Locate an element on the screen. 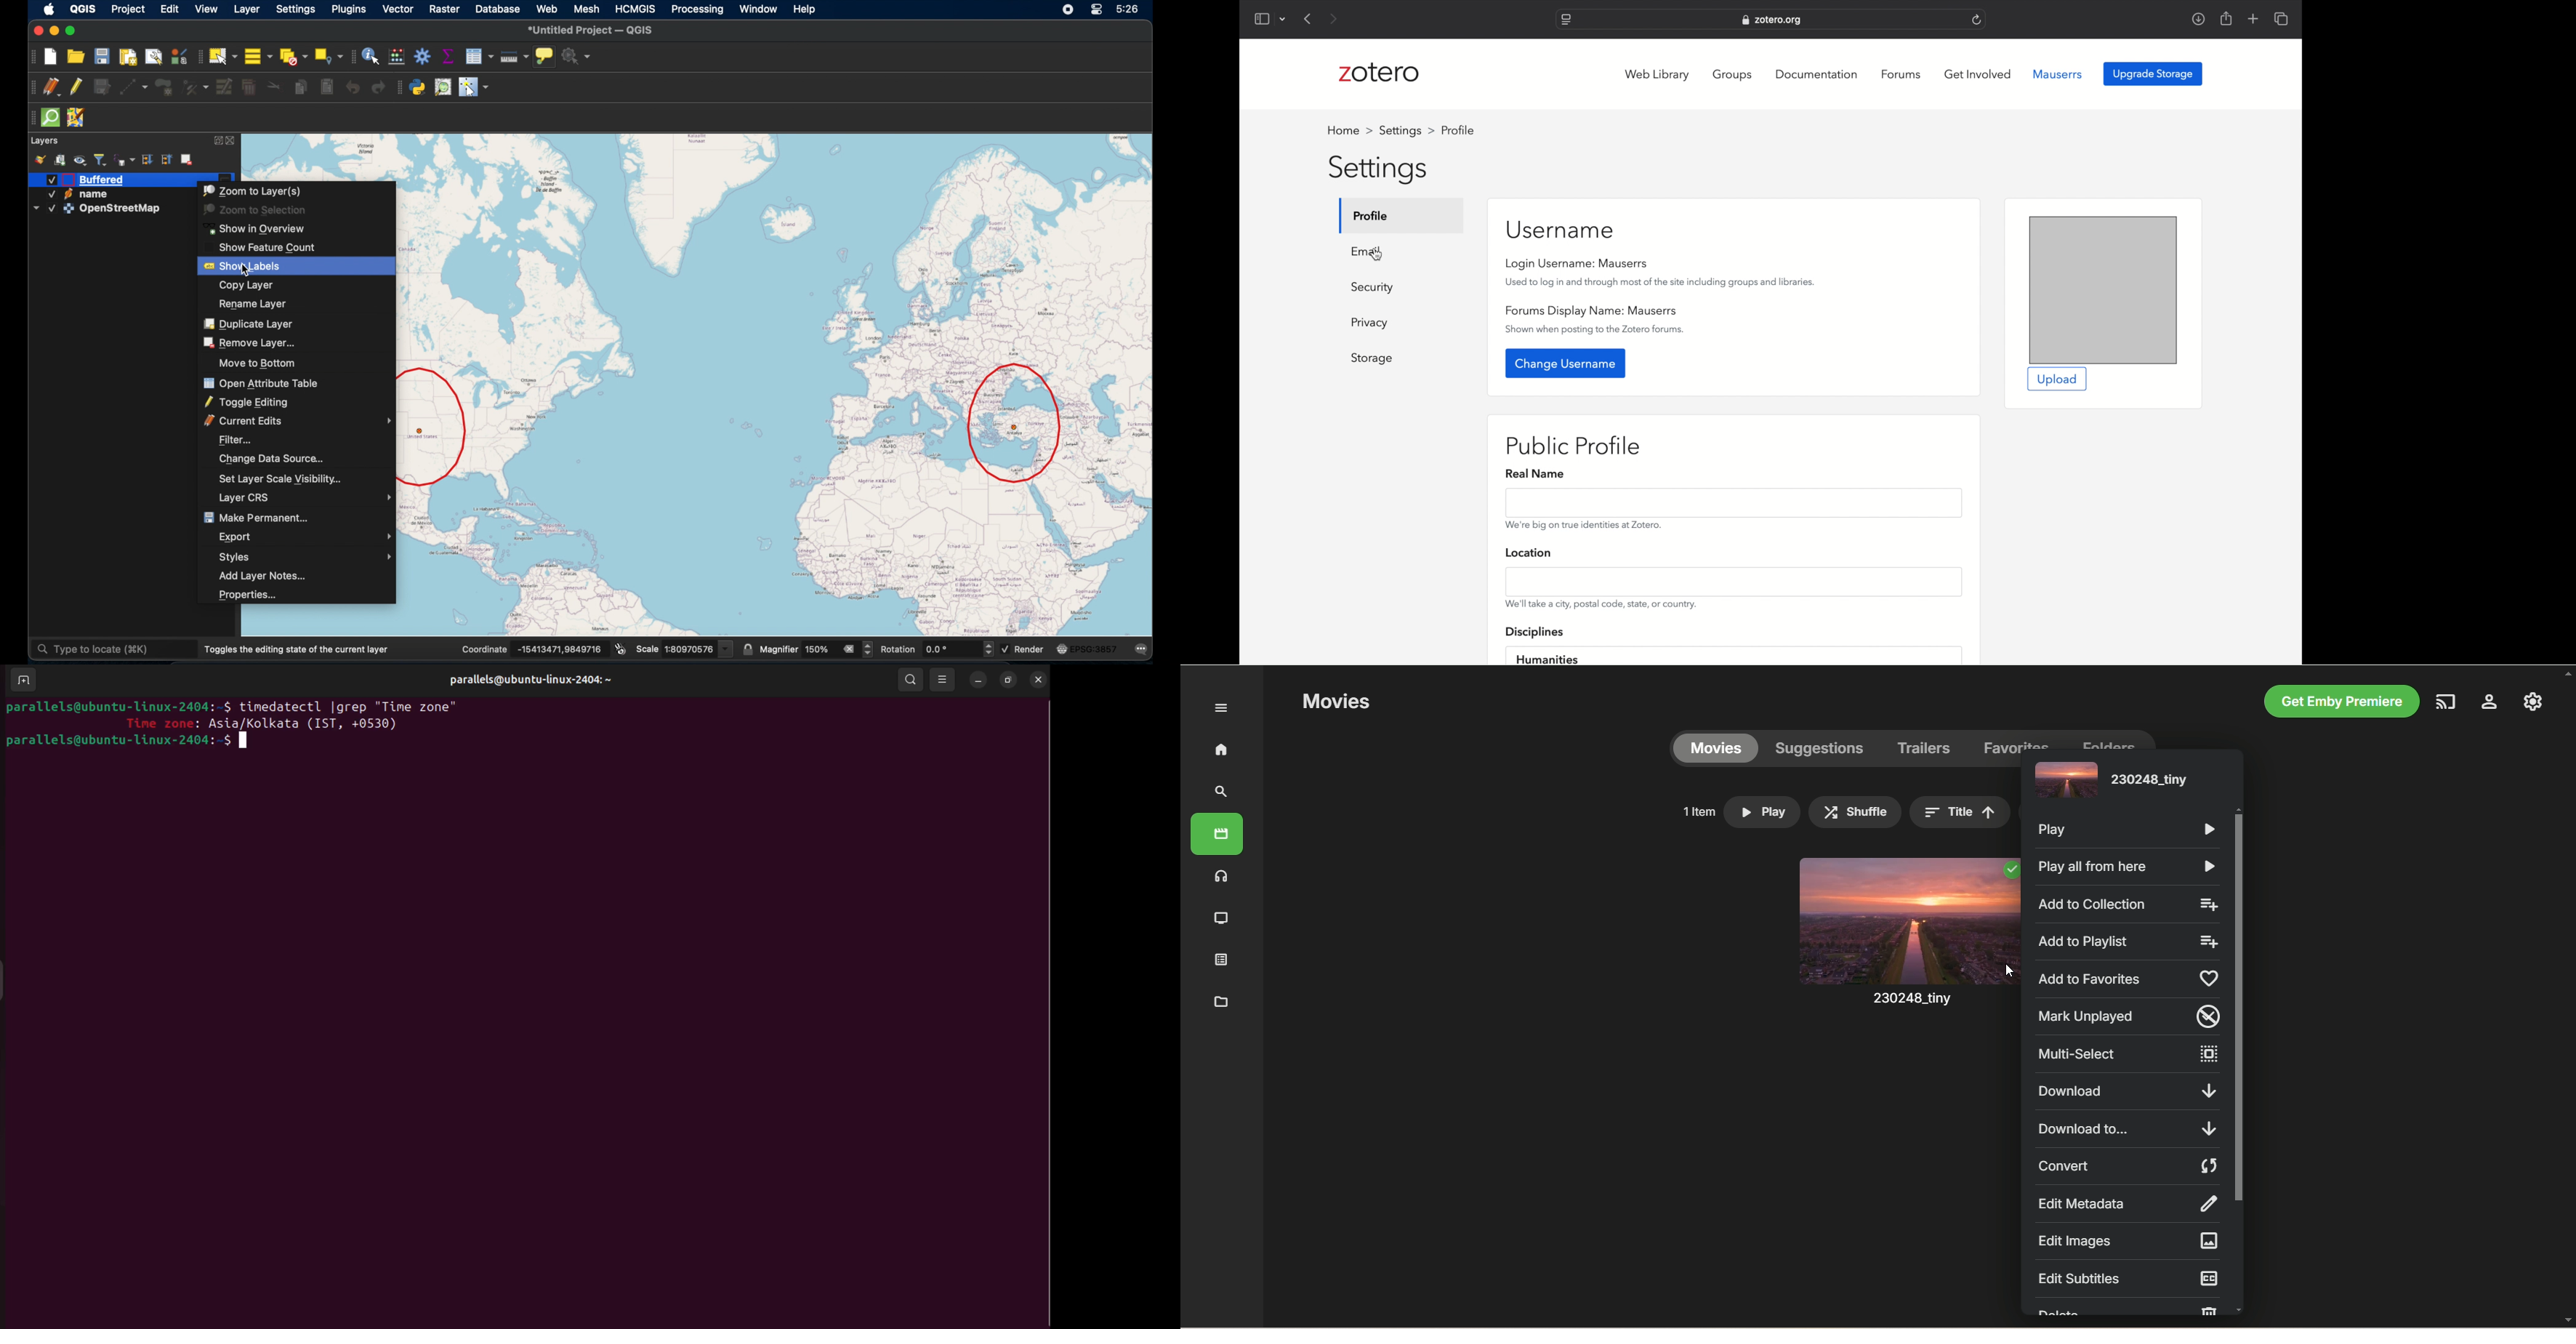 This screenshot has height=1344, width=2576. profile is located at coordinates (1372, 215).